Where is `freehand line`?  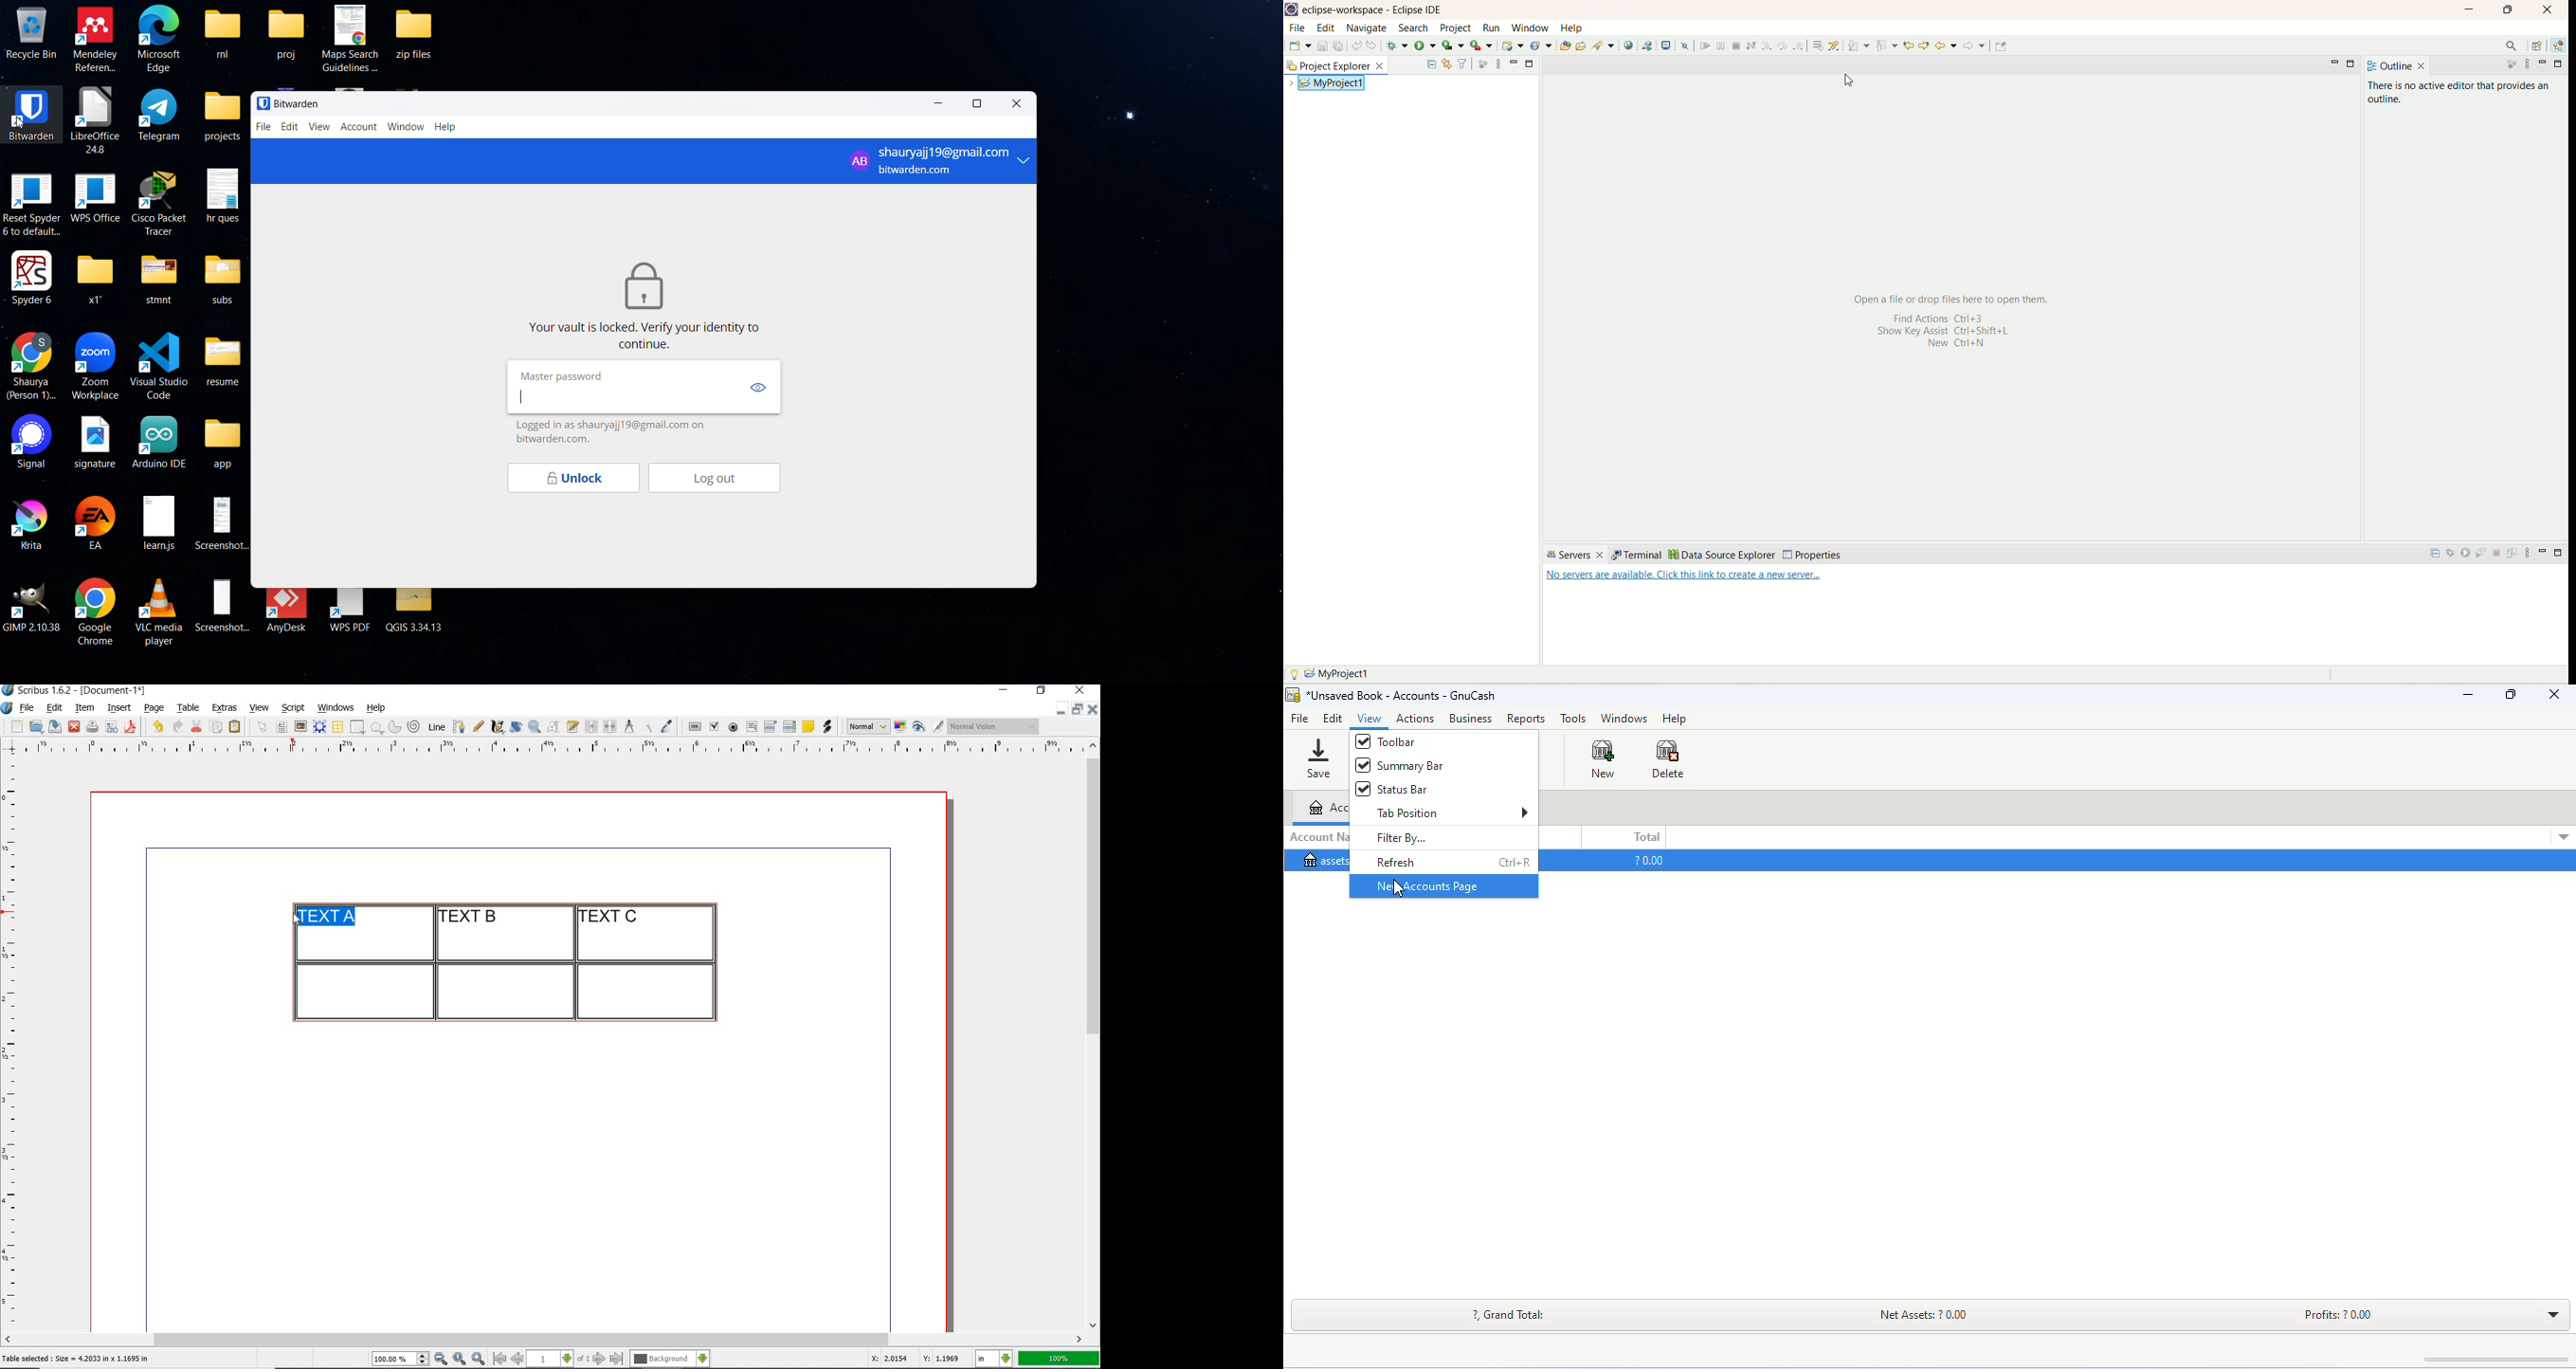
freehand line is located at coordinates (478, 726).